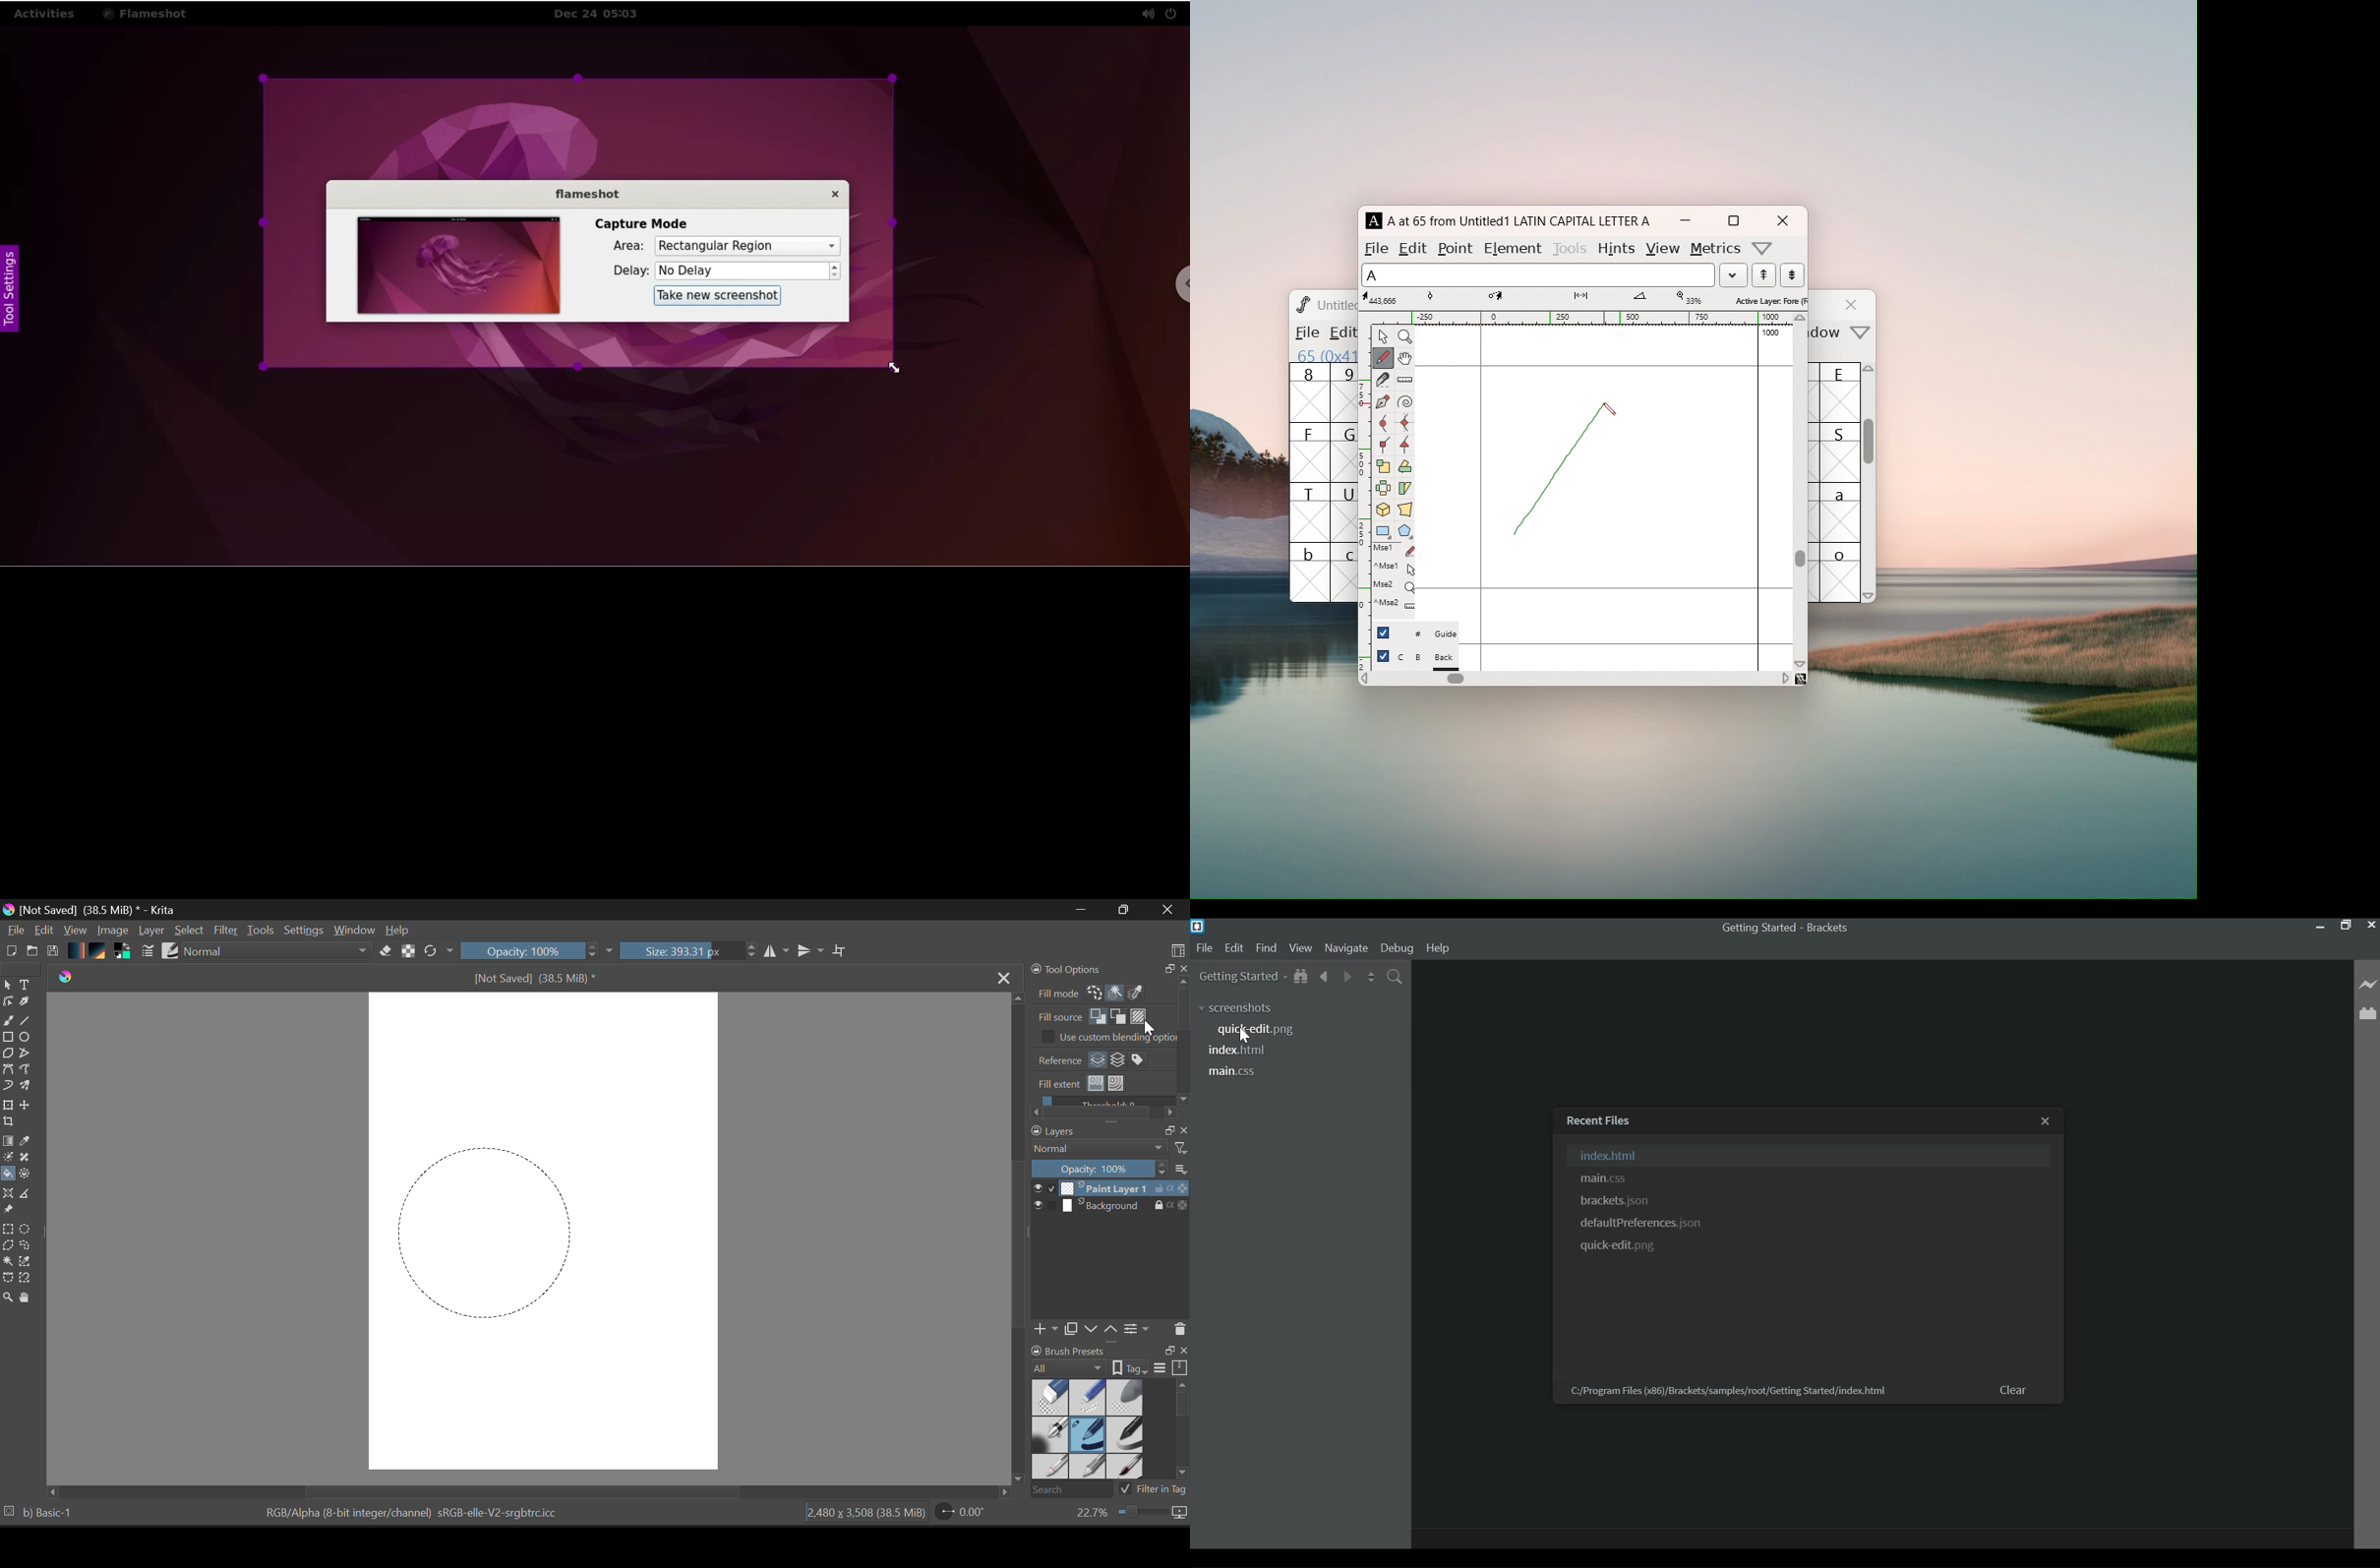 This screenshot has width=2380, height=1568. I want to click on Cursor on Fill, so click(11, 1174).